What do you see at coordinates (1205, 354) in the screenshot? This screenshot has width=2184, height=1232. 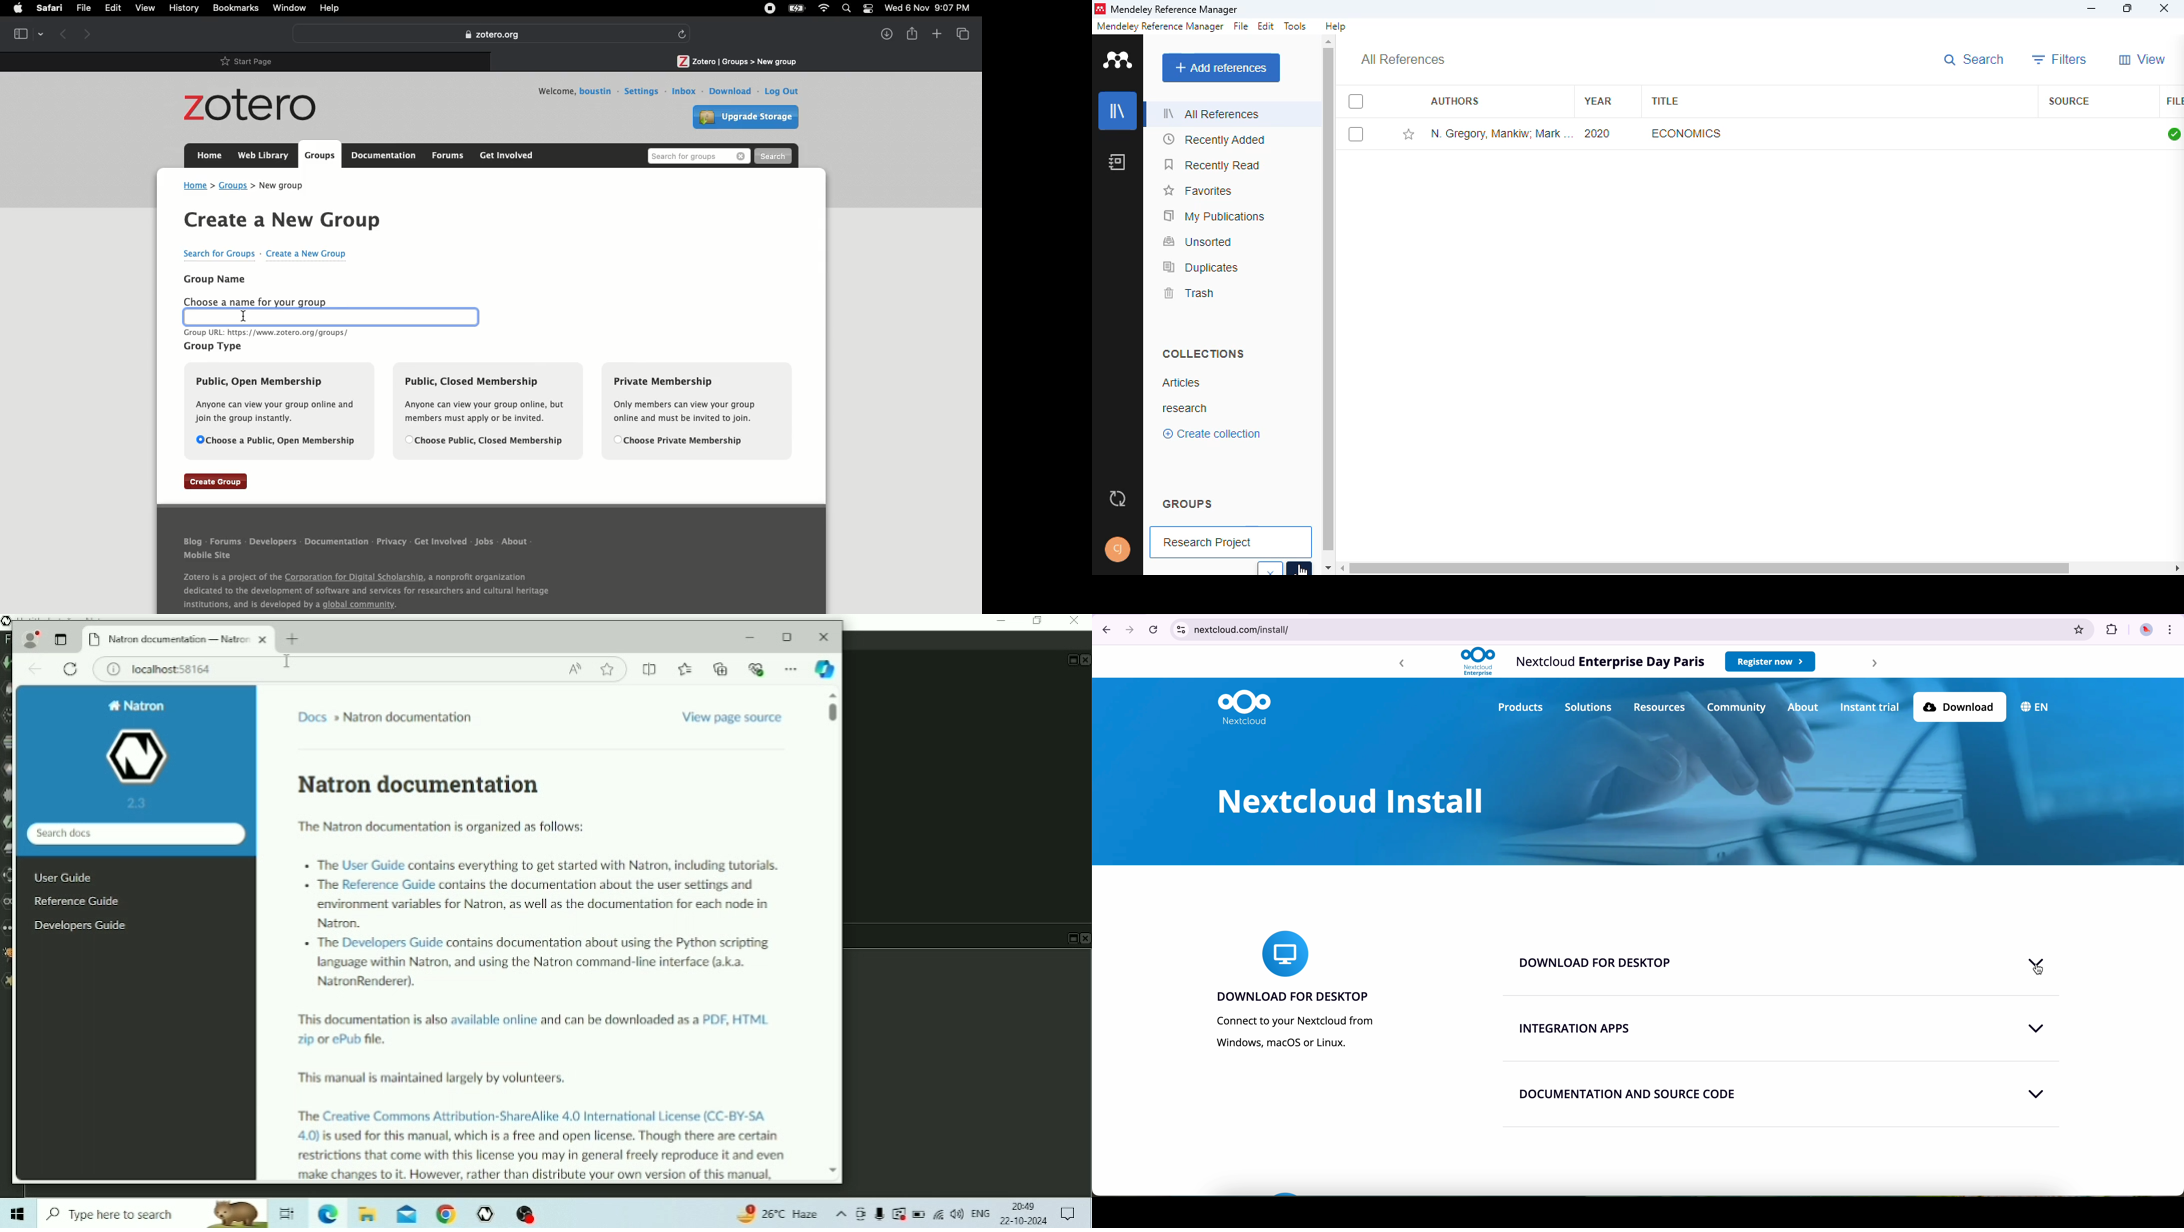 I see `collections` at bounding box center [1205, 354].